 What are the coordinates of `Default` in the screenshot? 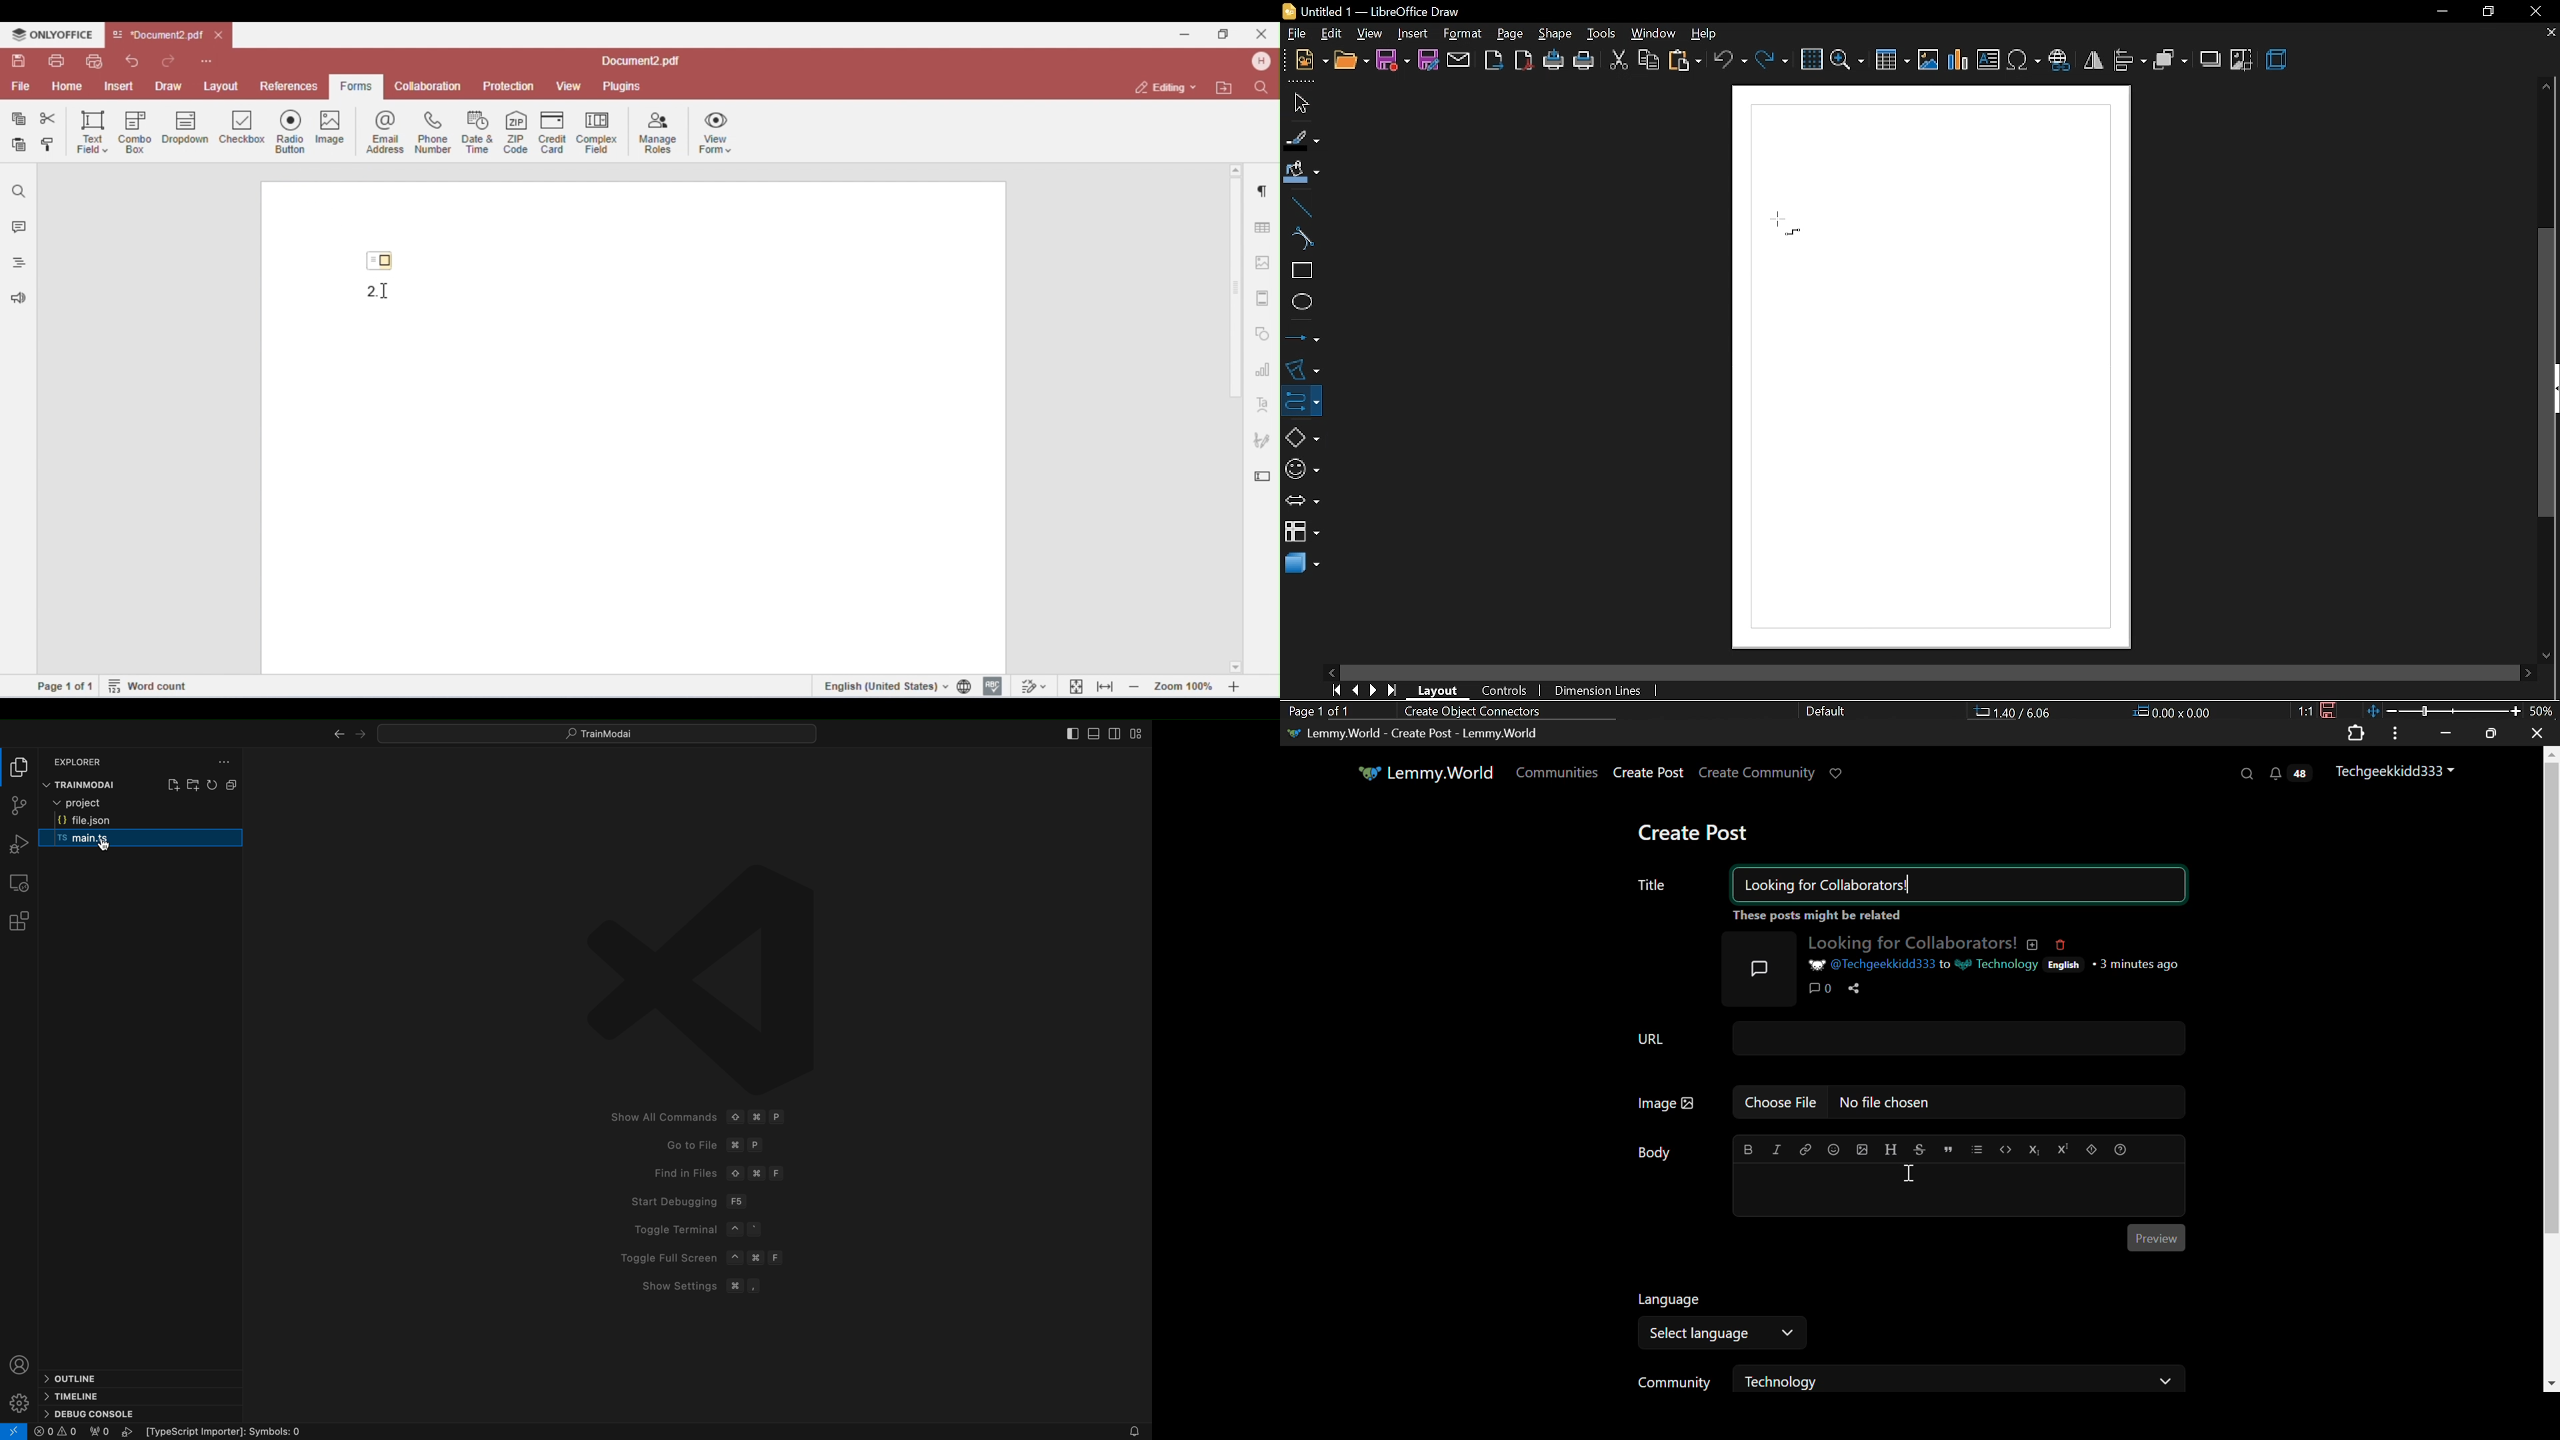 It's located at (1826, 712).